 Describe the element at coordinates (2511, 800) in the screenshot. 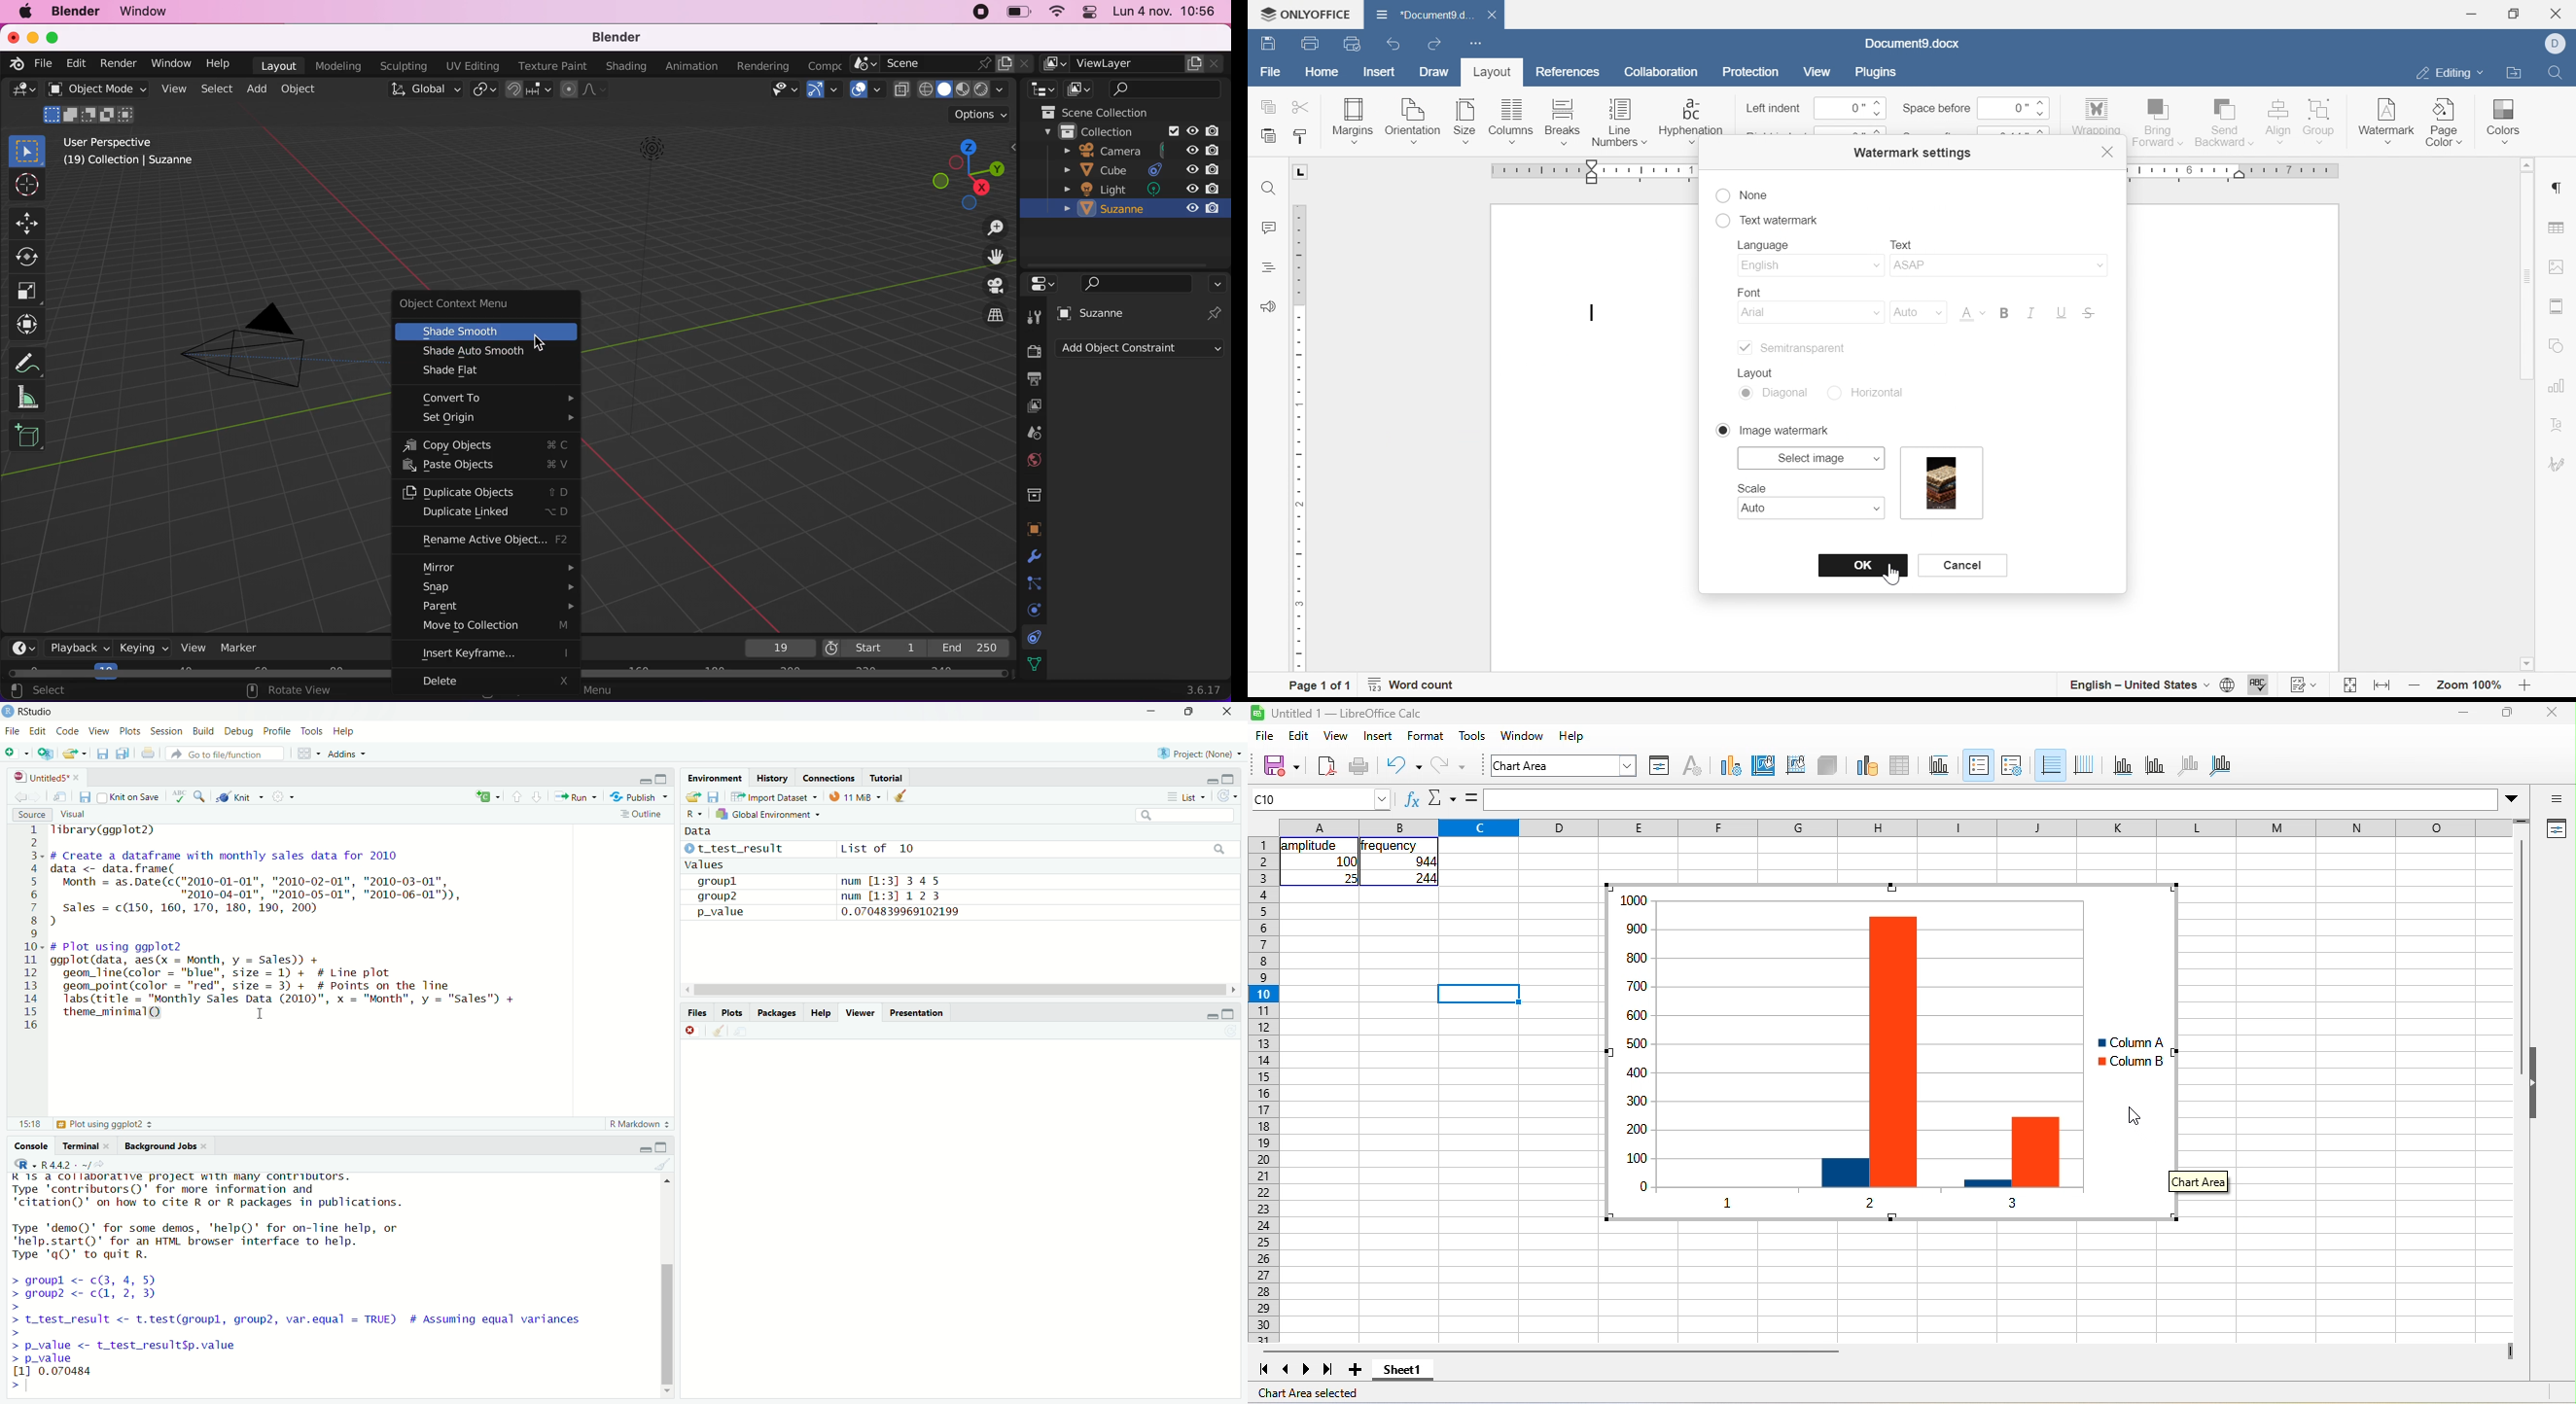

I see `More options` at that location.